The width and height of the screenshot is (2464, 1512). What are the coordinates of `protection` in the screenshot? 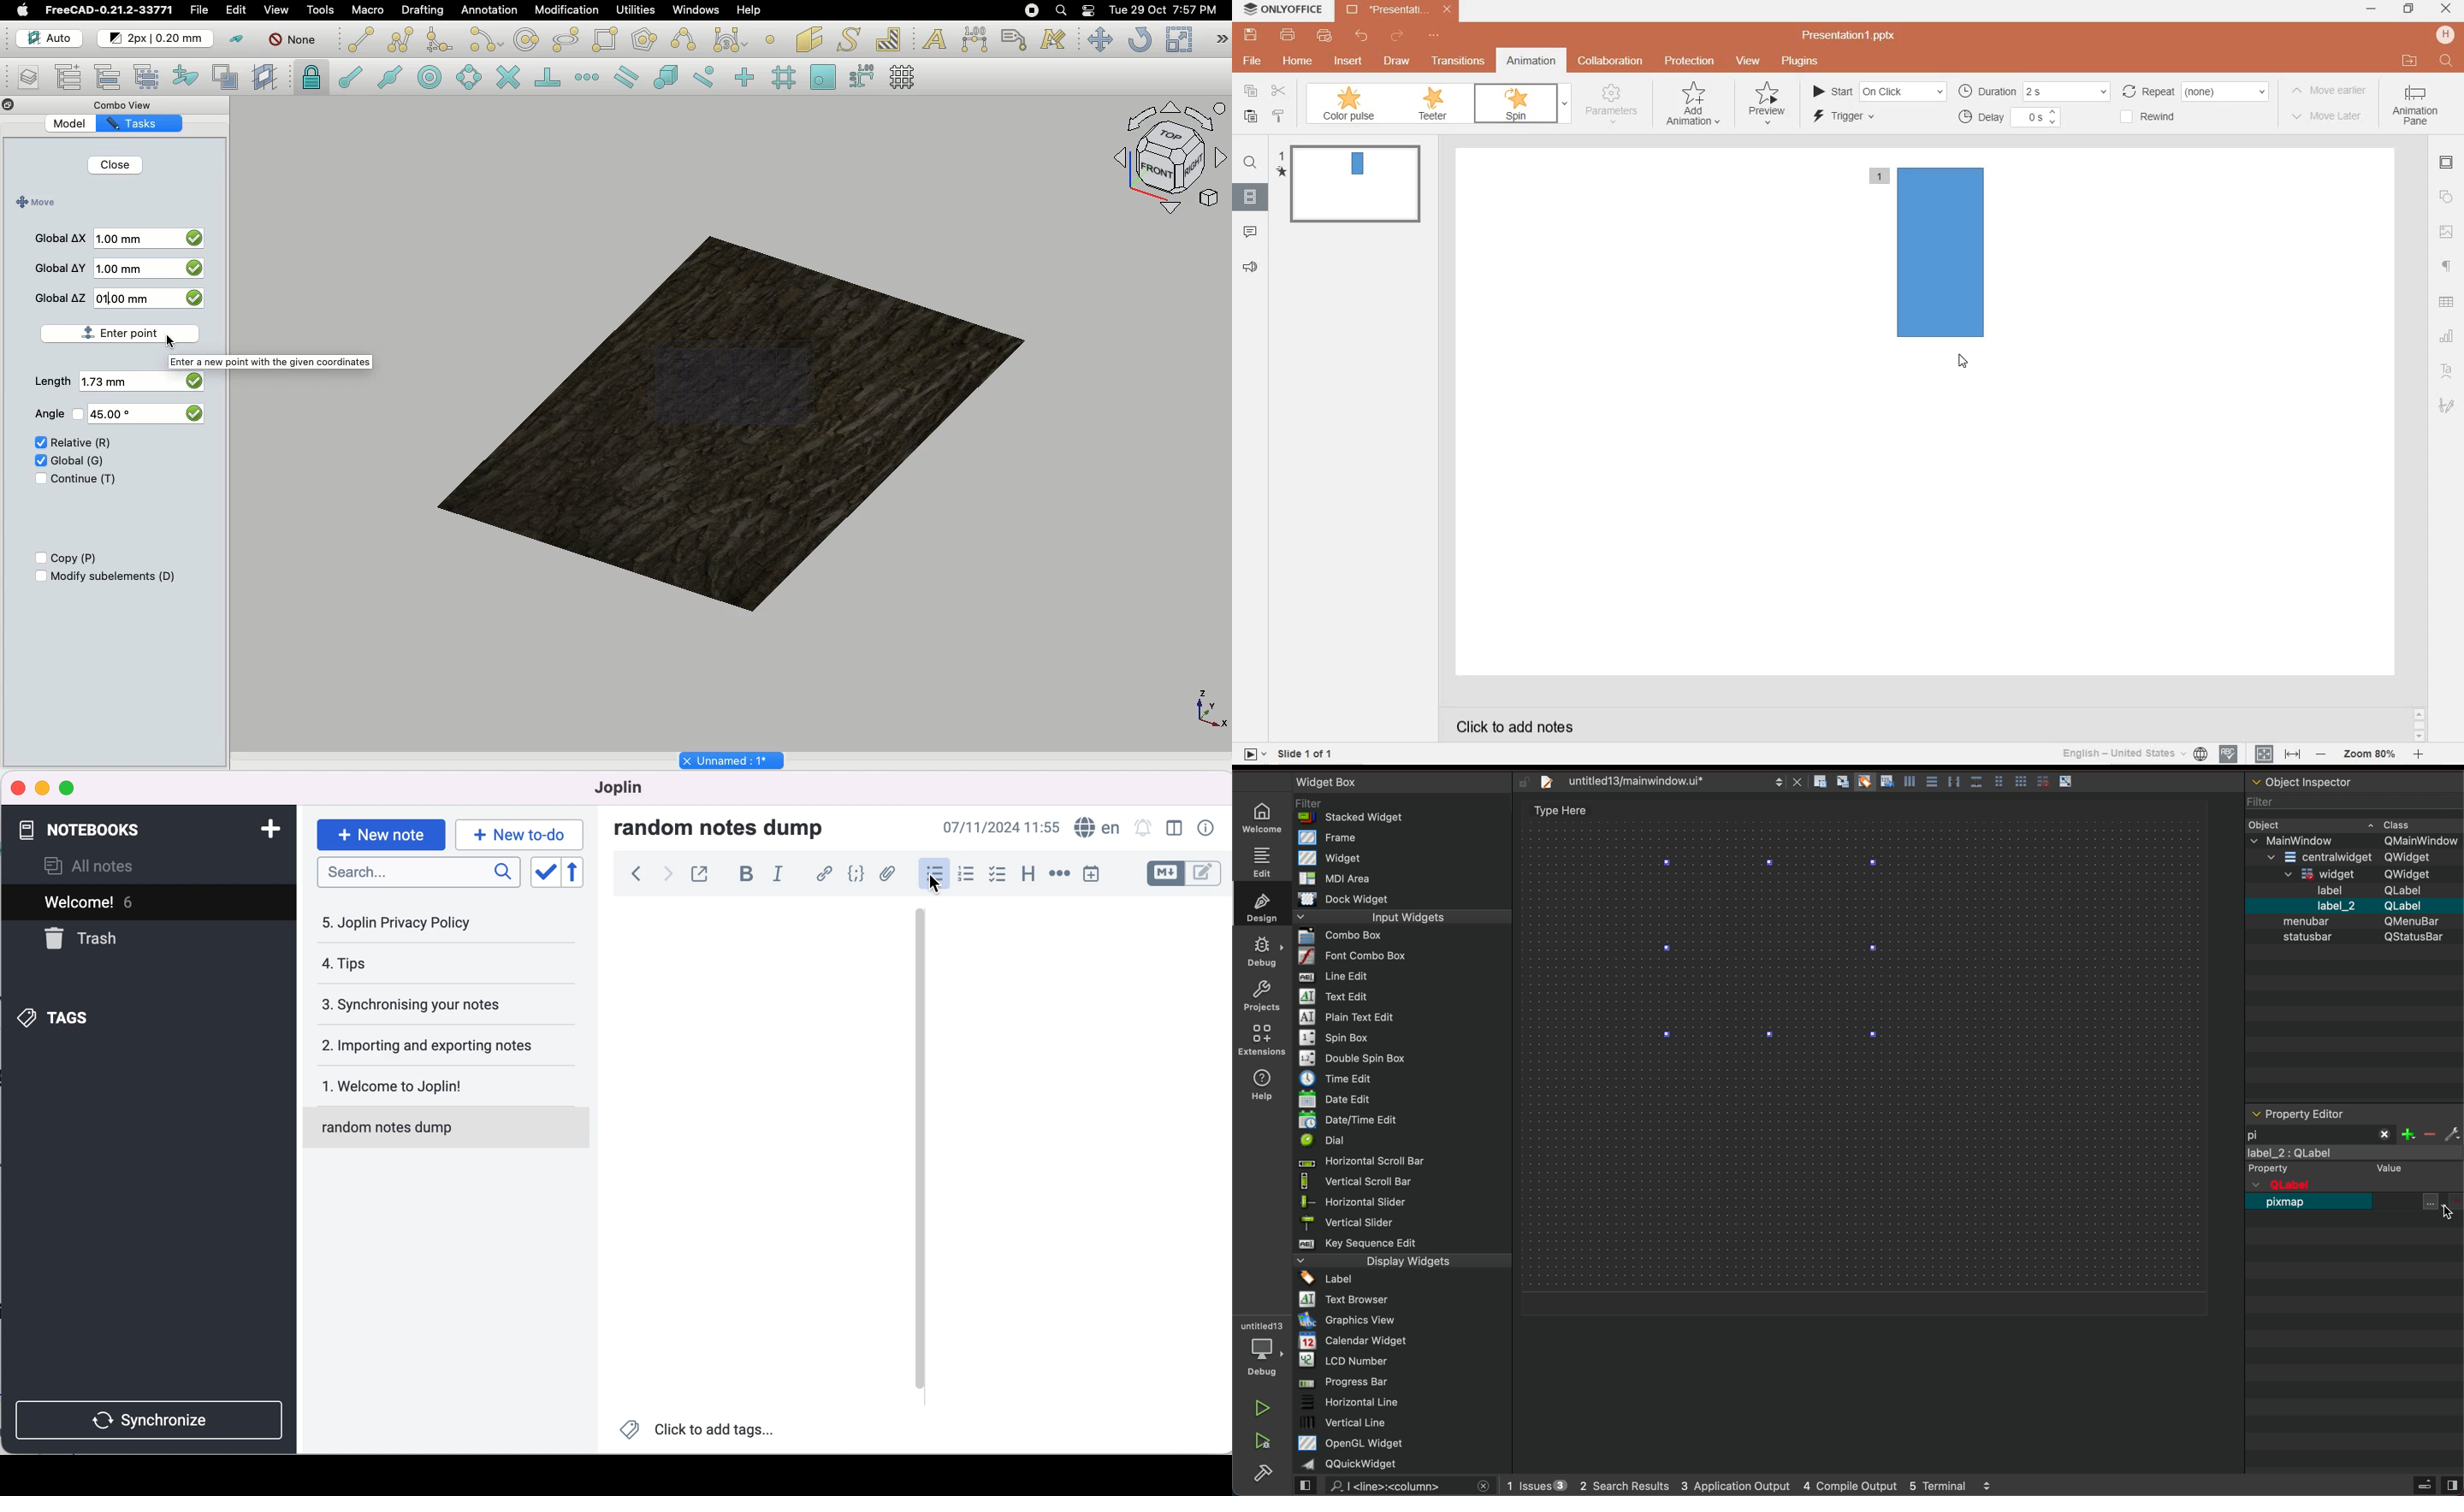 It's located at (1689, 62).